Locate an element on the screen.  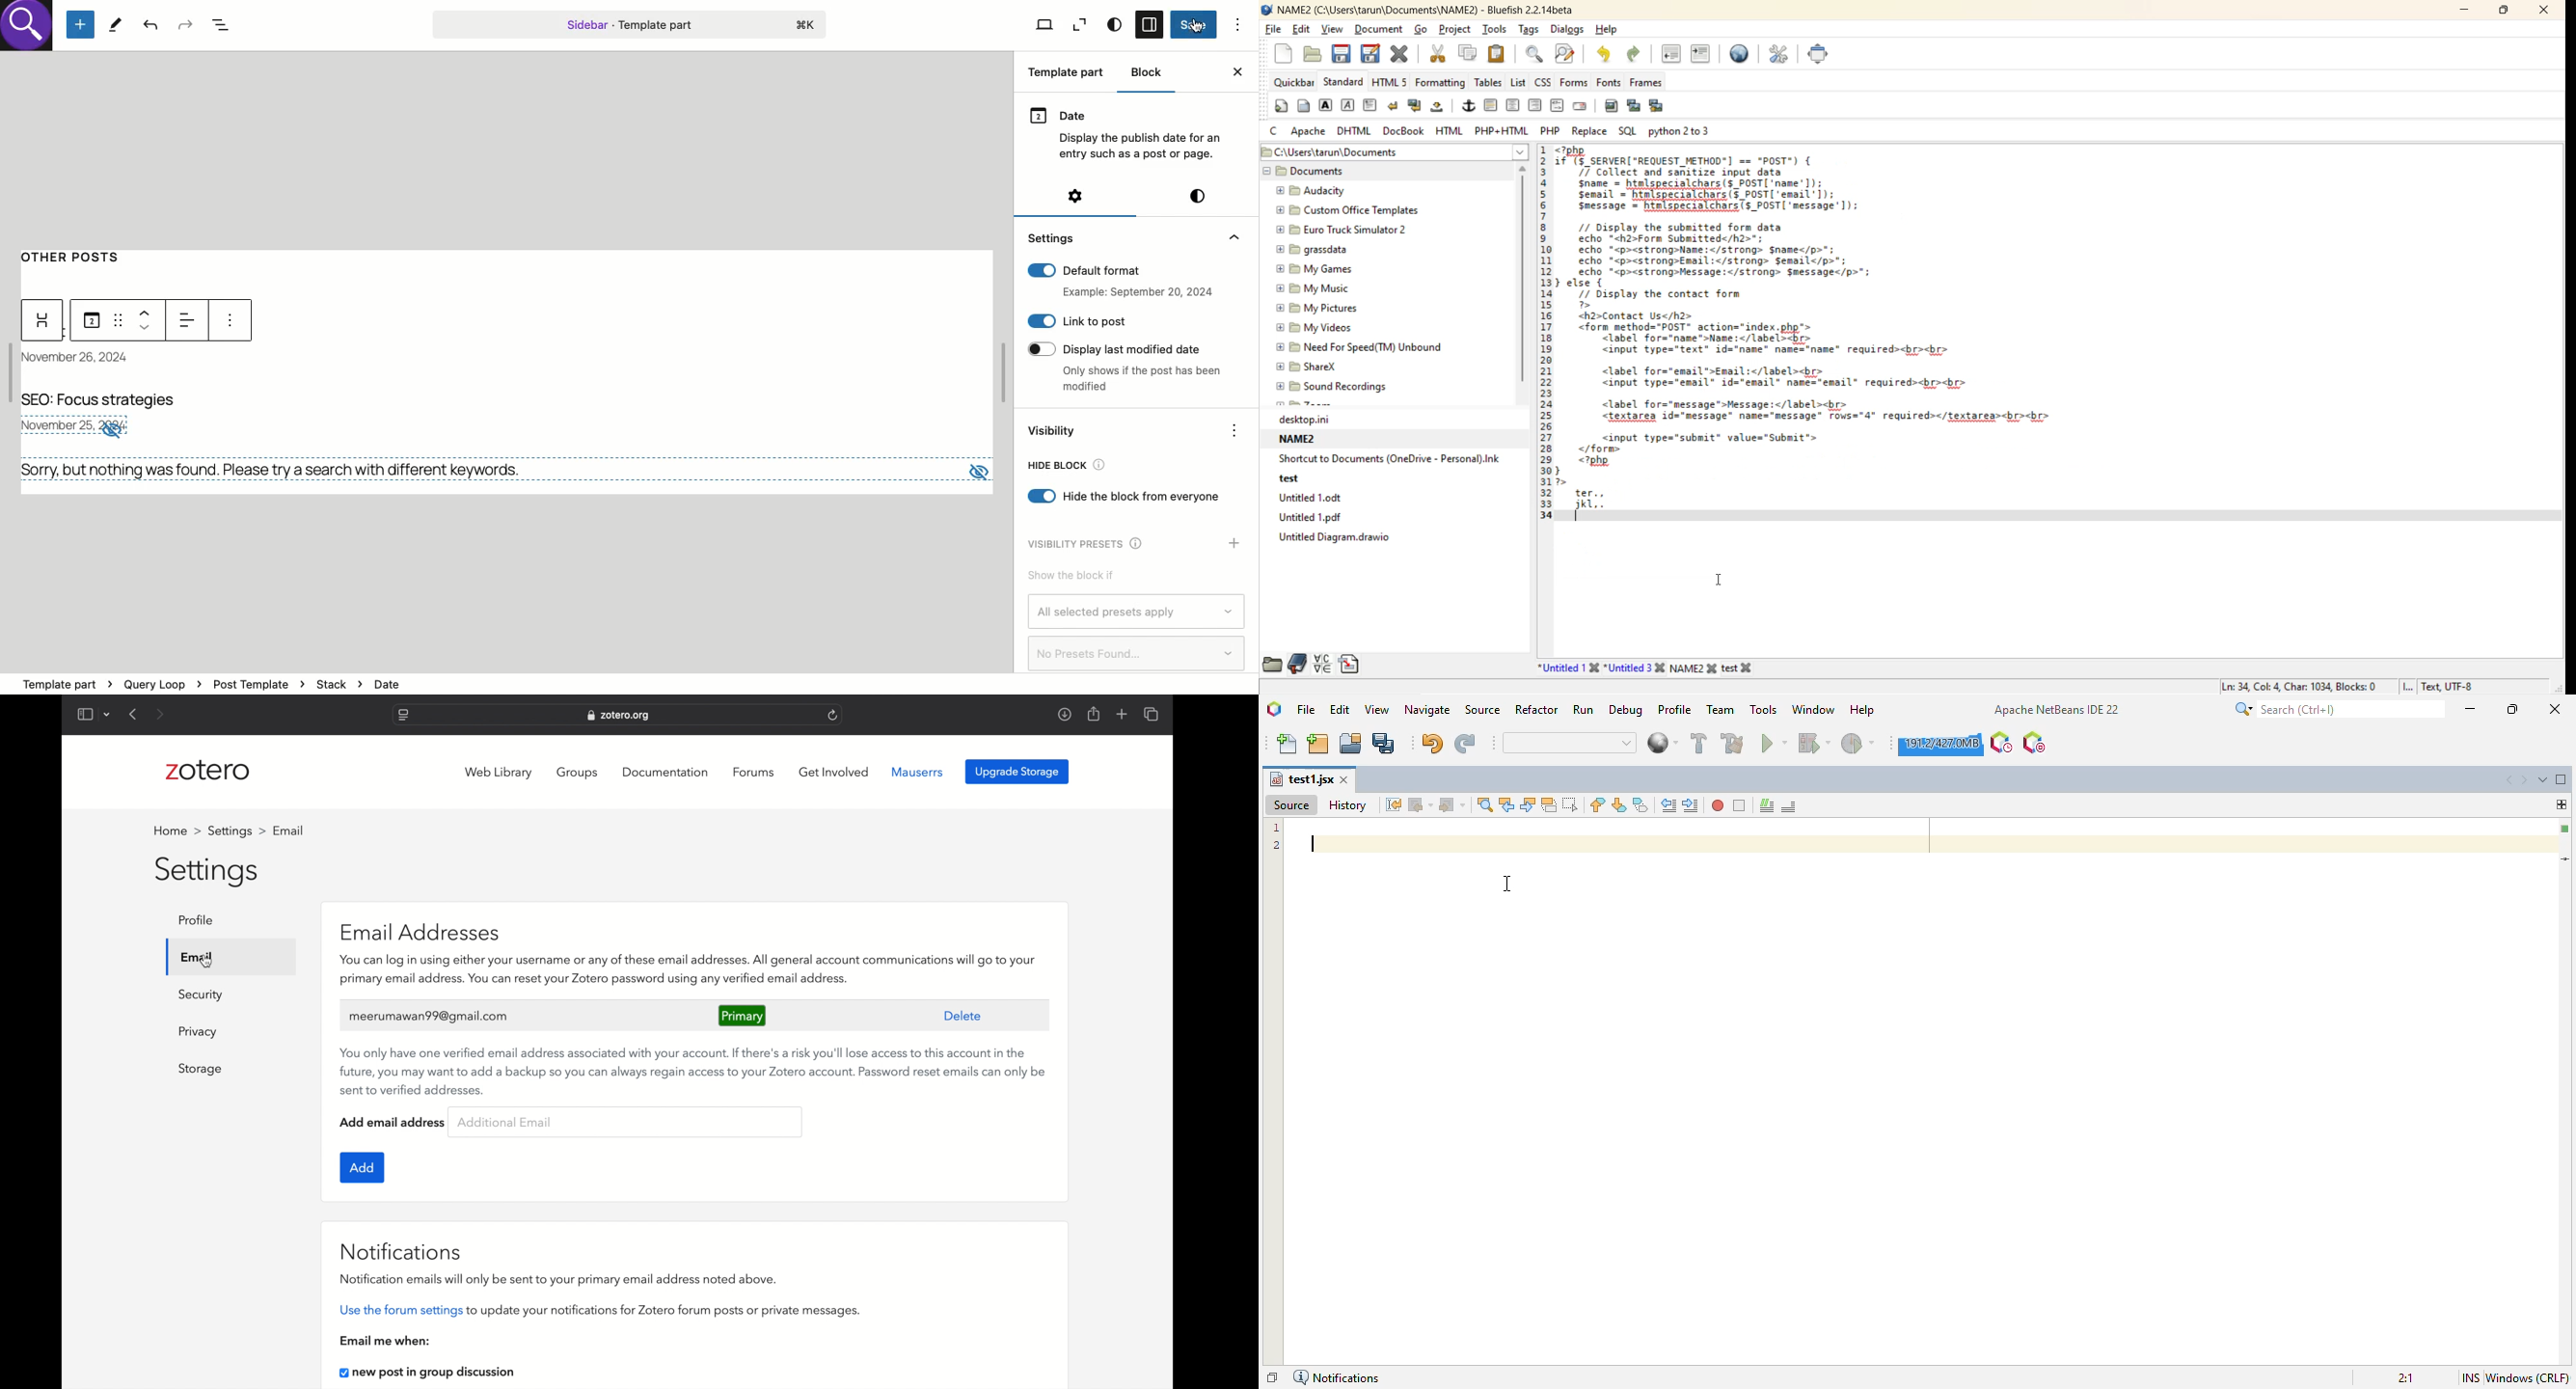
search is located at coordinates (2339, 709).